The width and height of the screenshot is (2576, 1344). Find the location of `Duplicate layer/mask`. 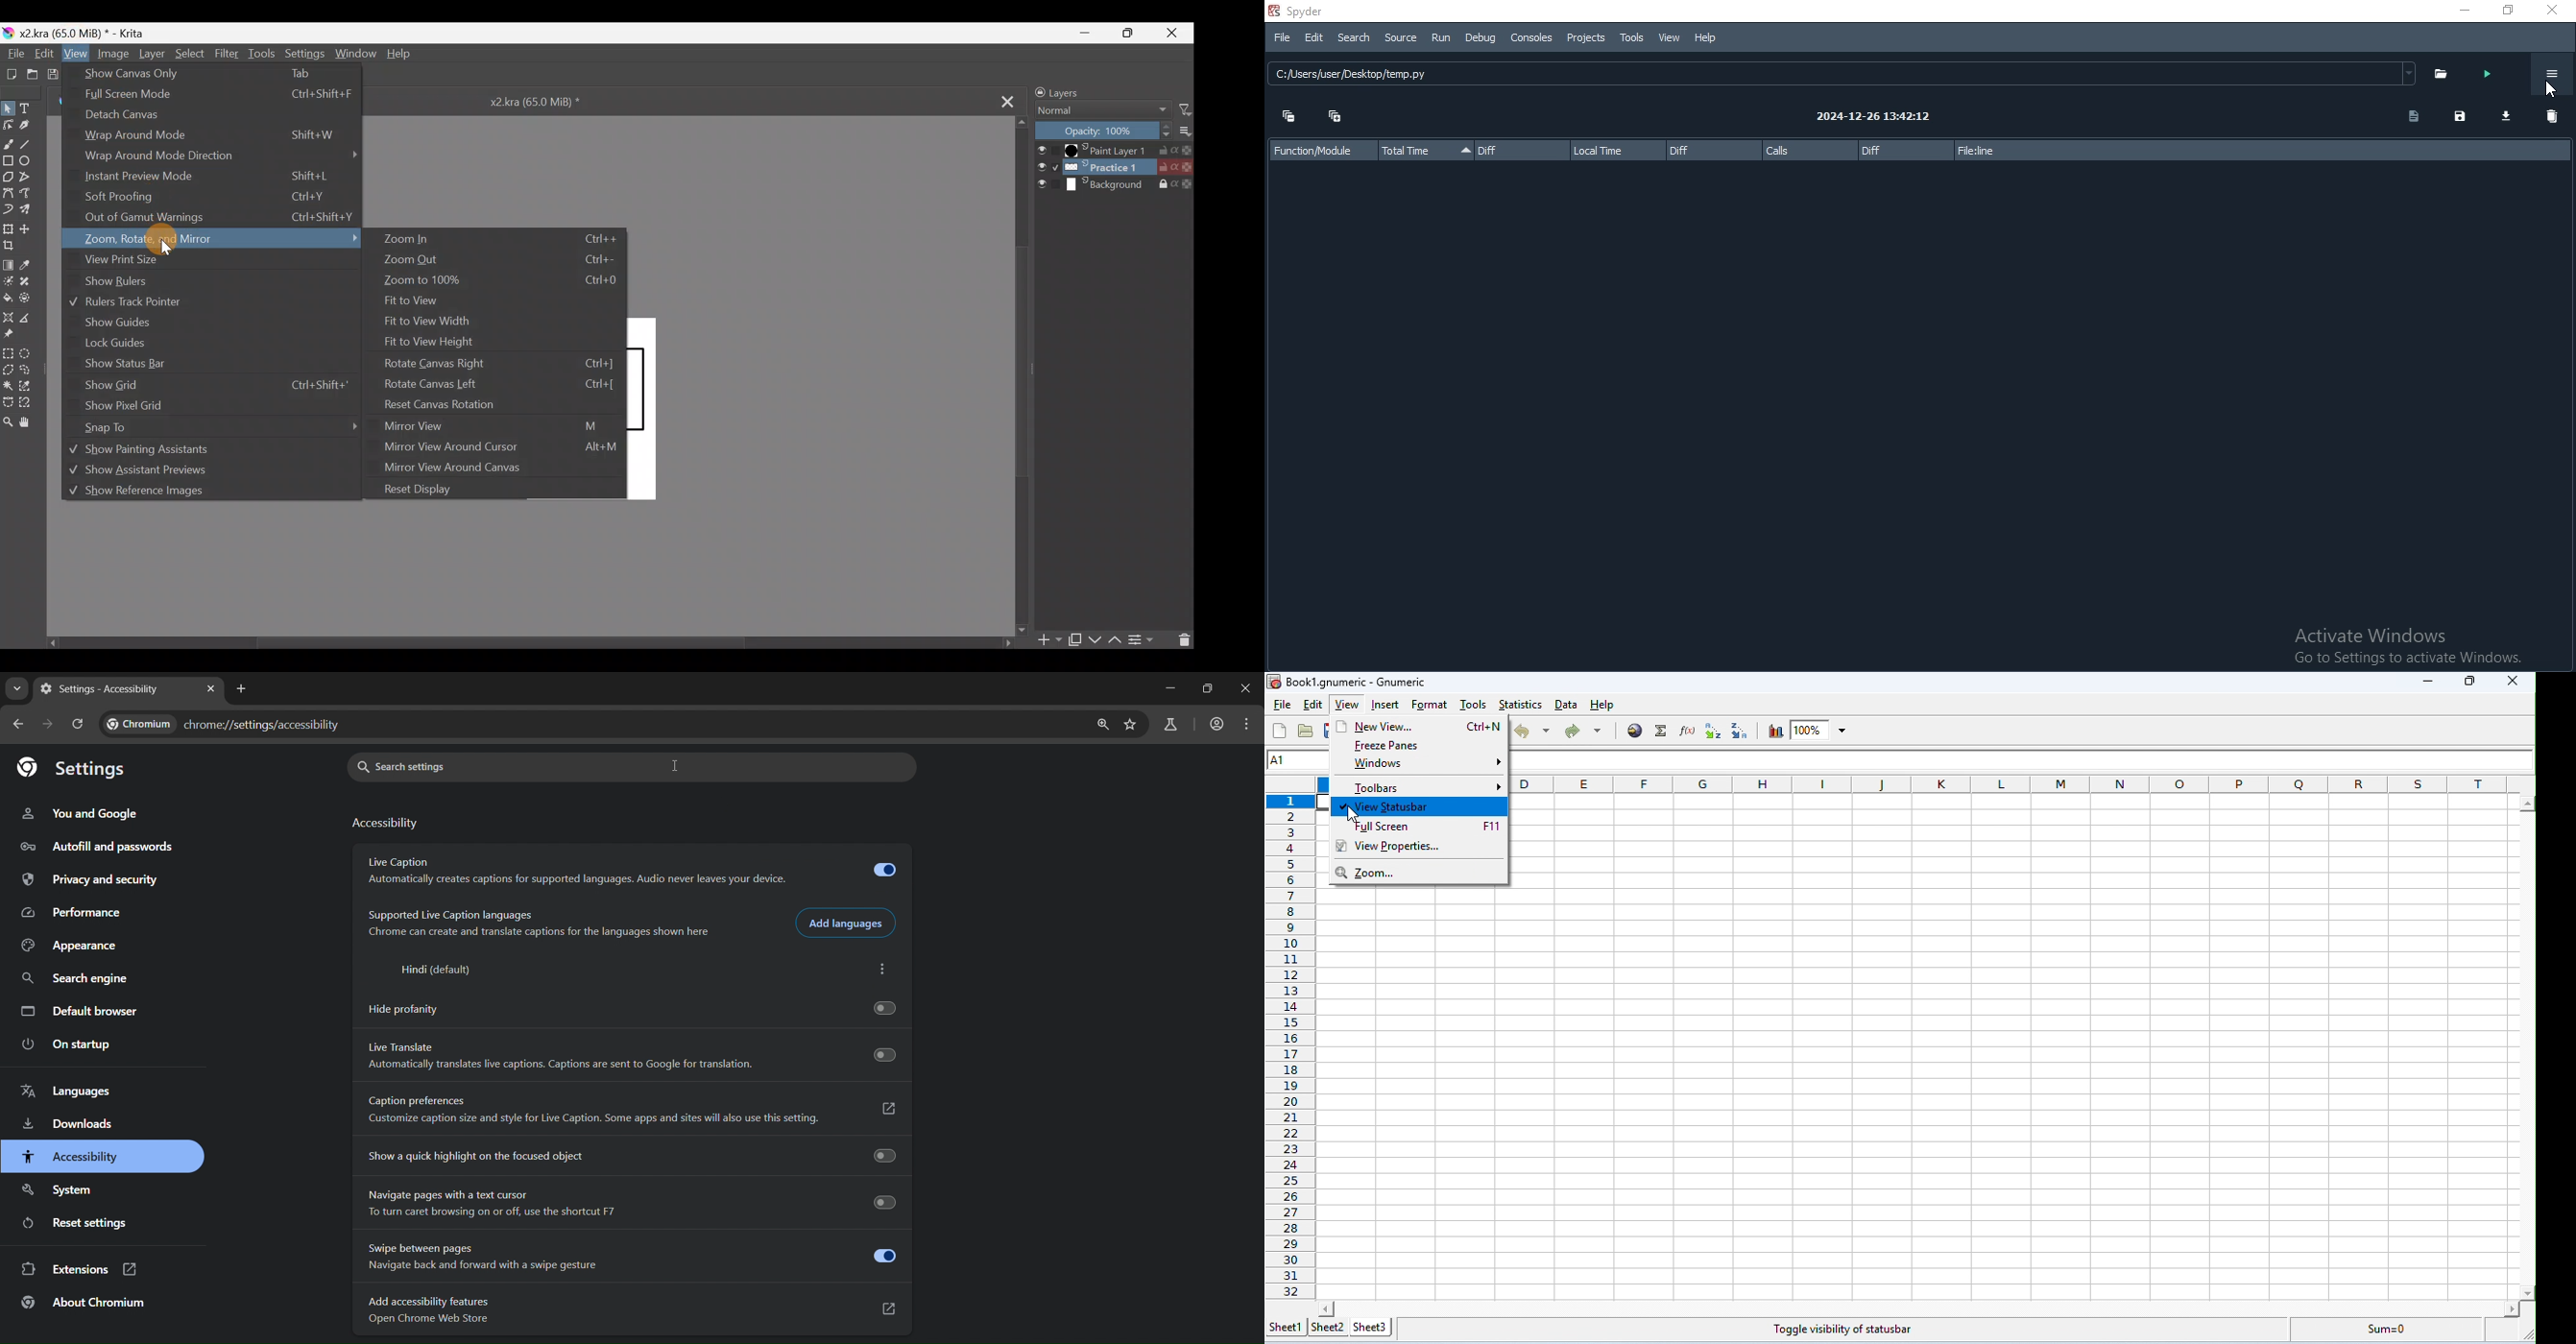

Duplicate layer/mask is located at coordinates (1077, 642).